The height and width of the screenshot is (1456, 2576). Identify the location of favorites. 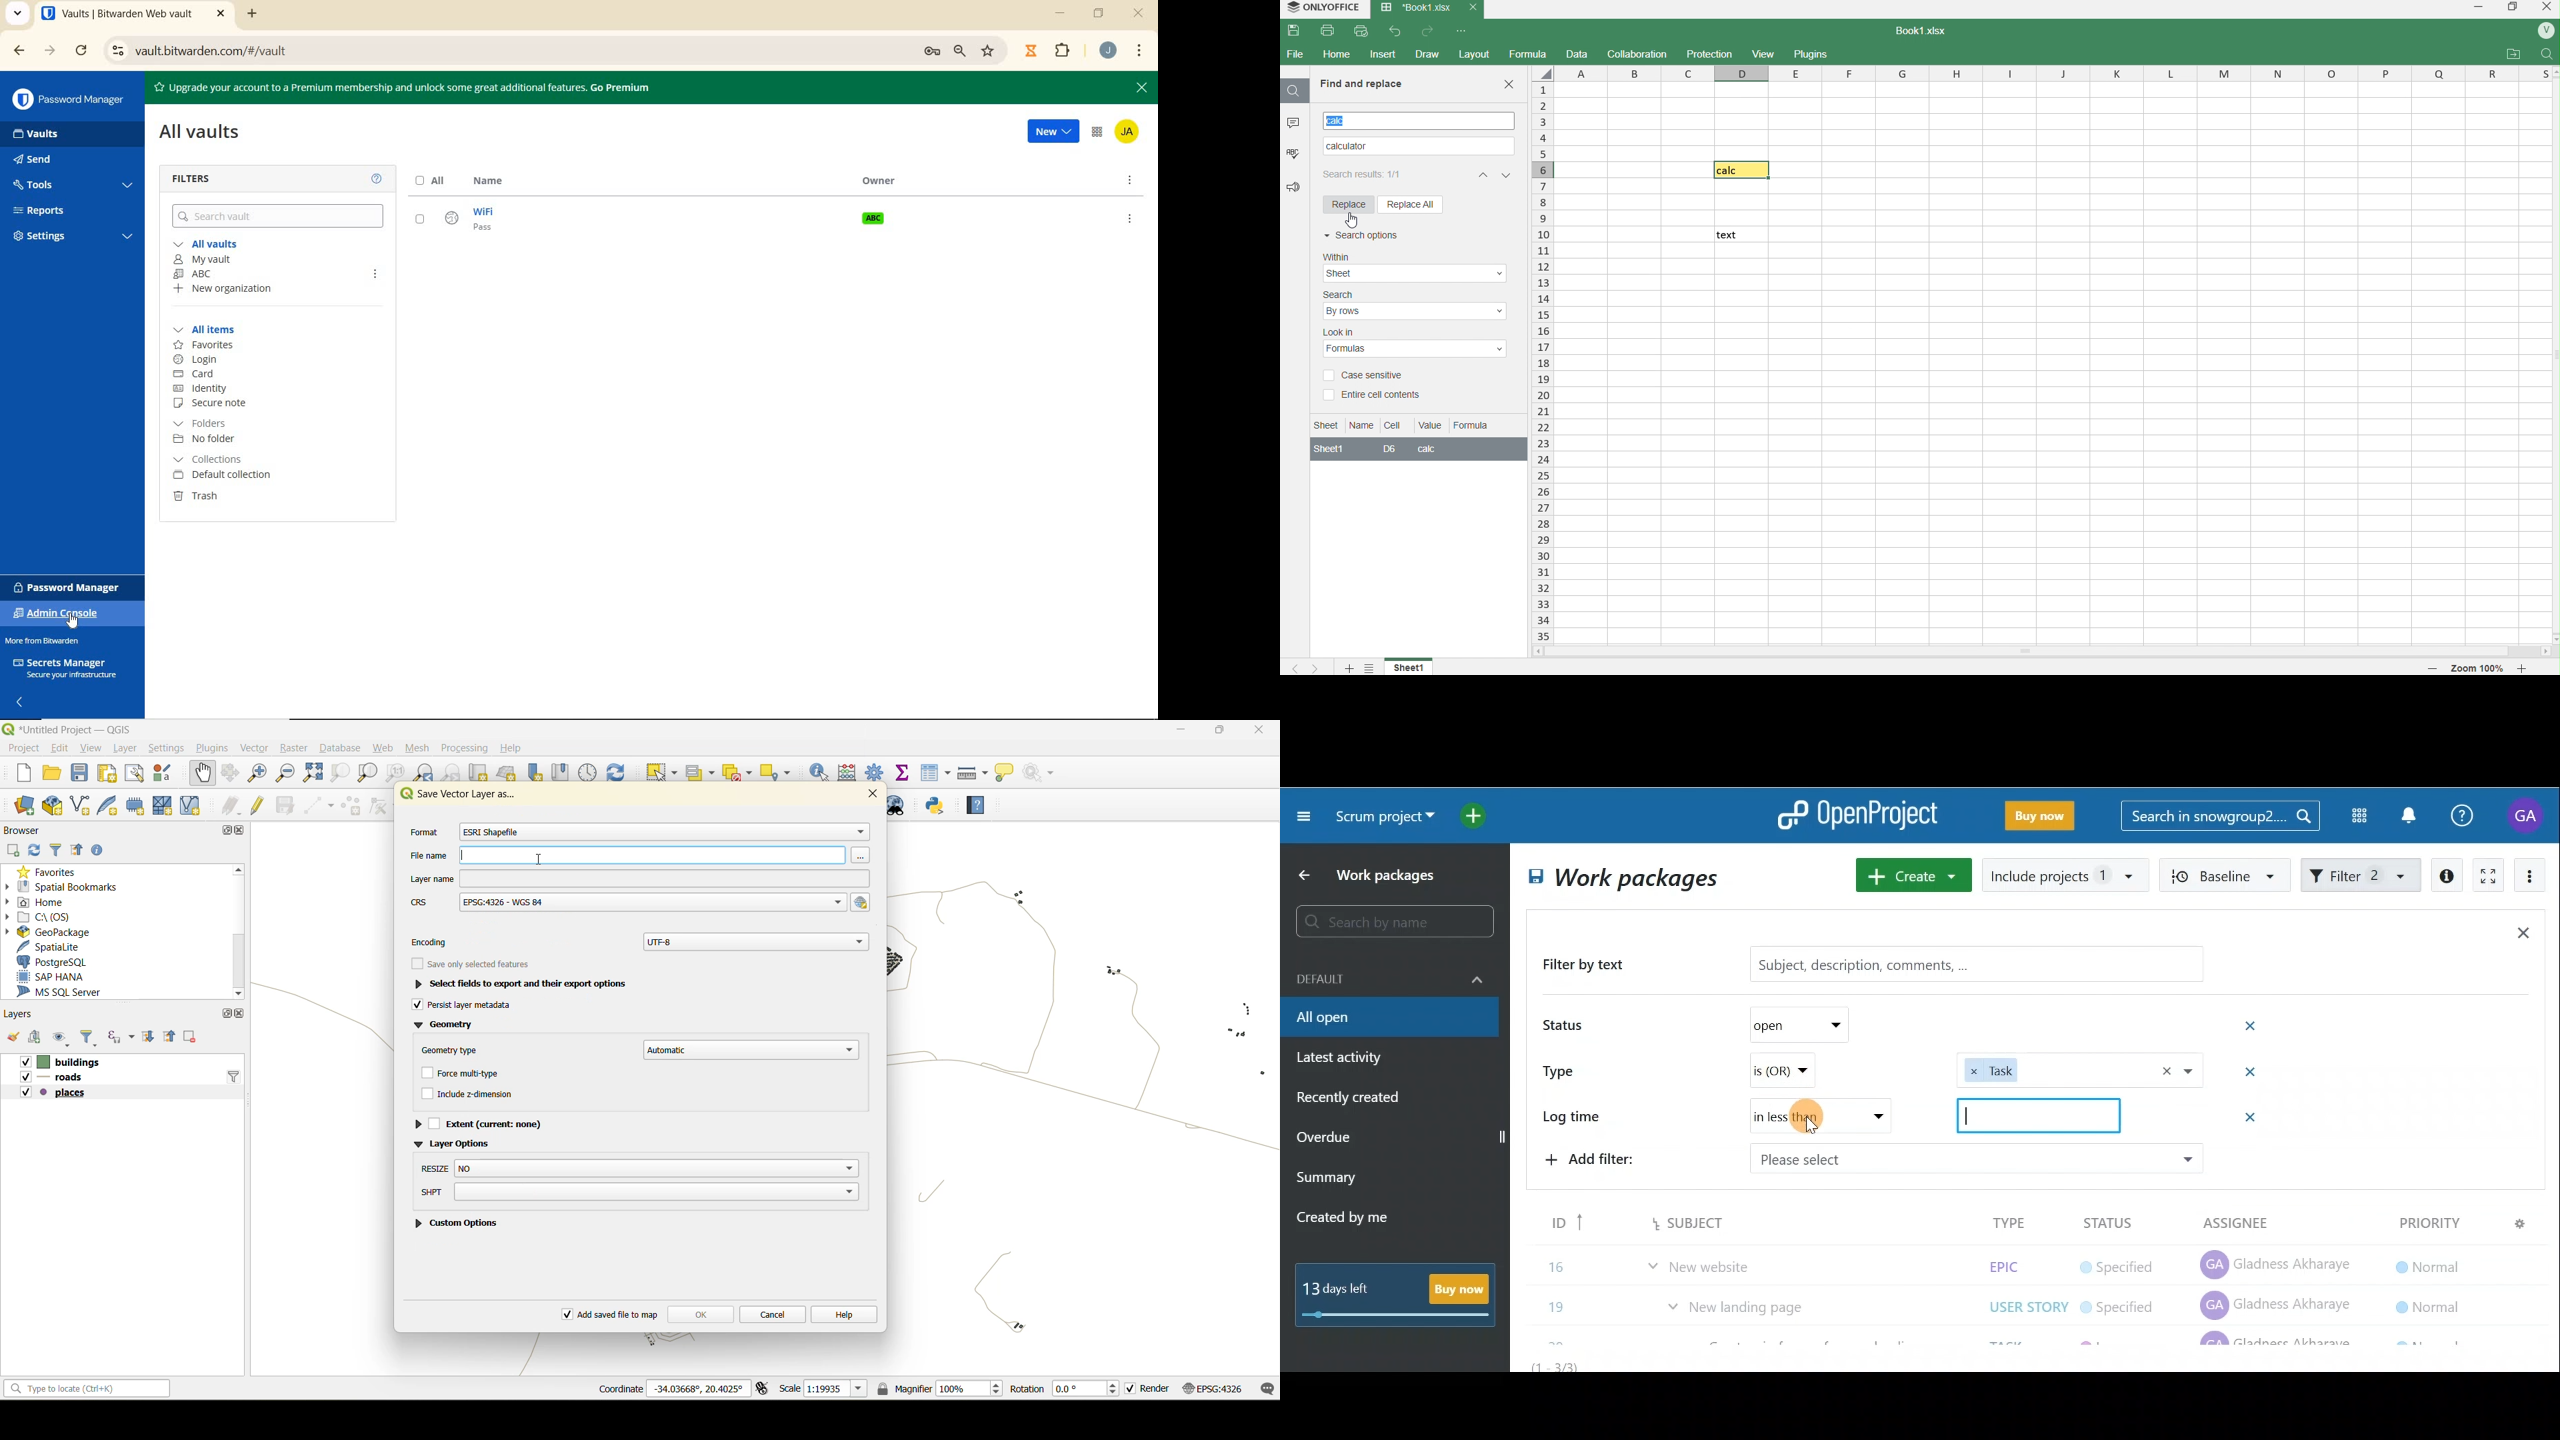
(52, 872).